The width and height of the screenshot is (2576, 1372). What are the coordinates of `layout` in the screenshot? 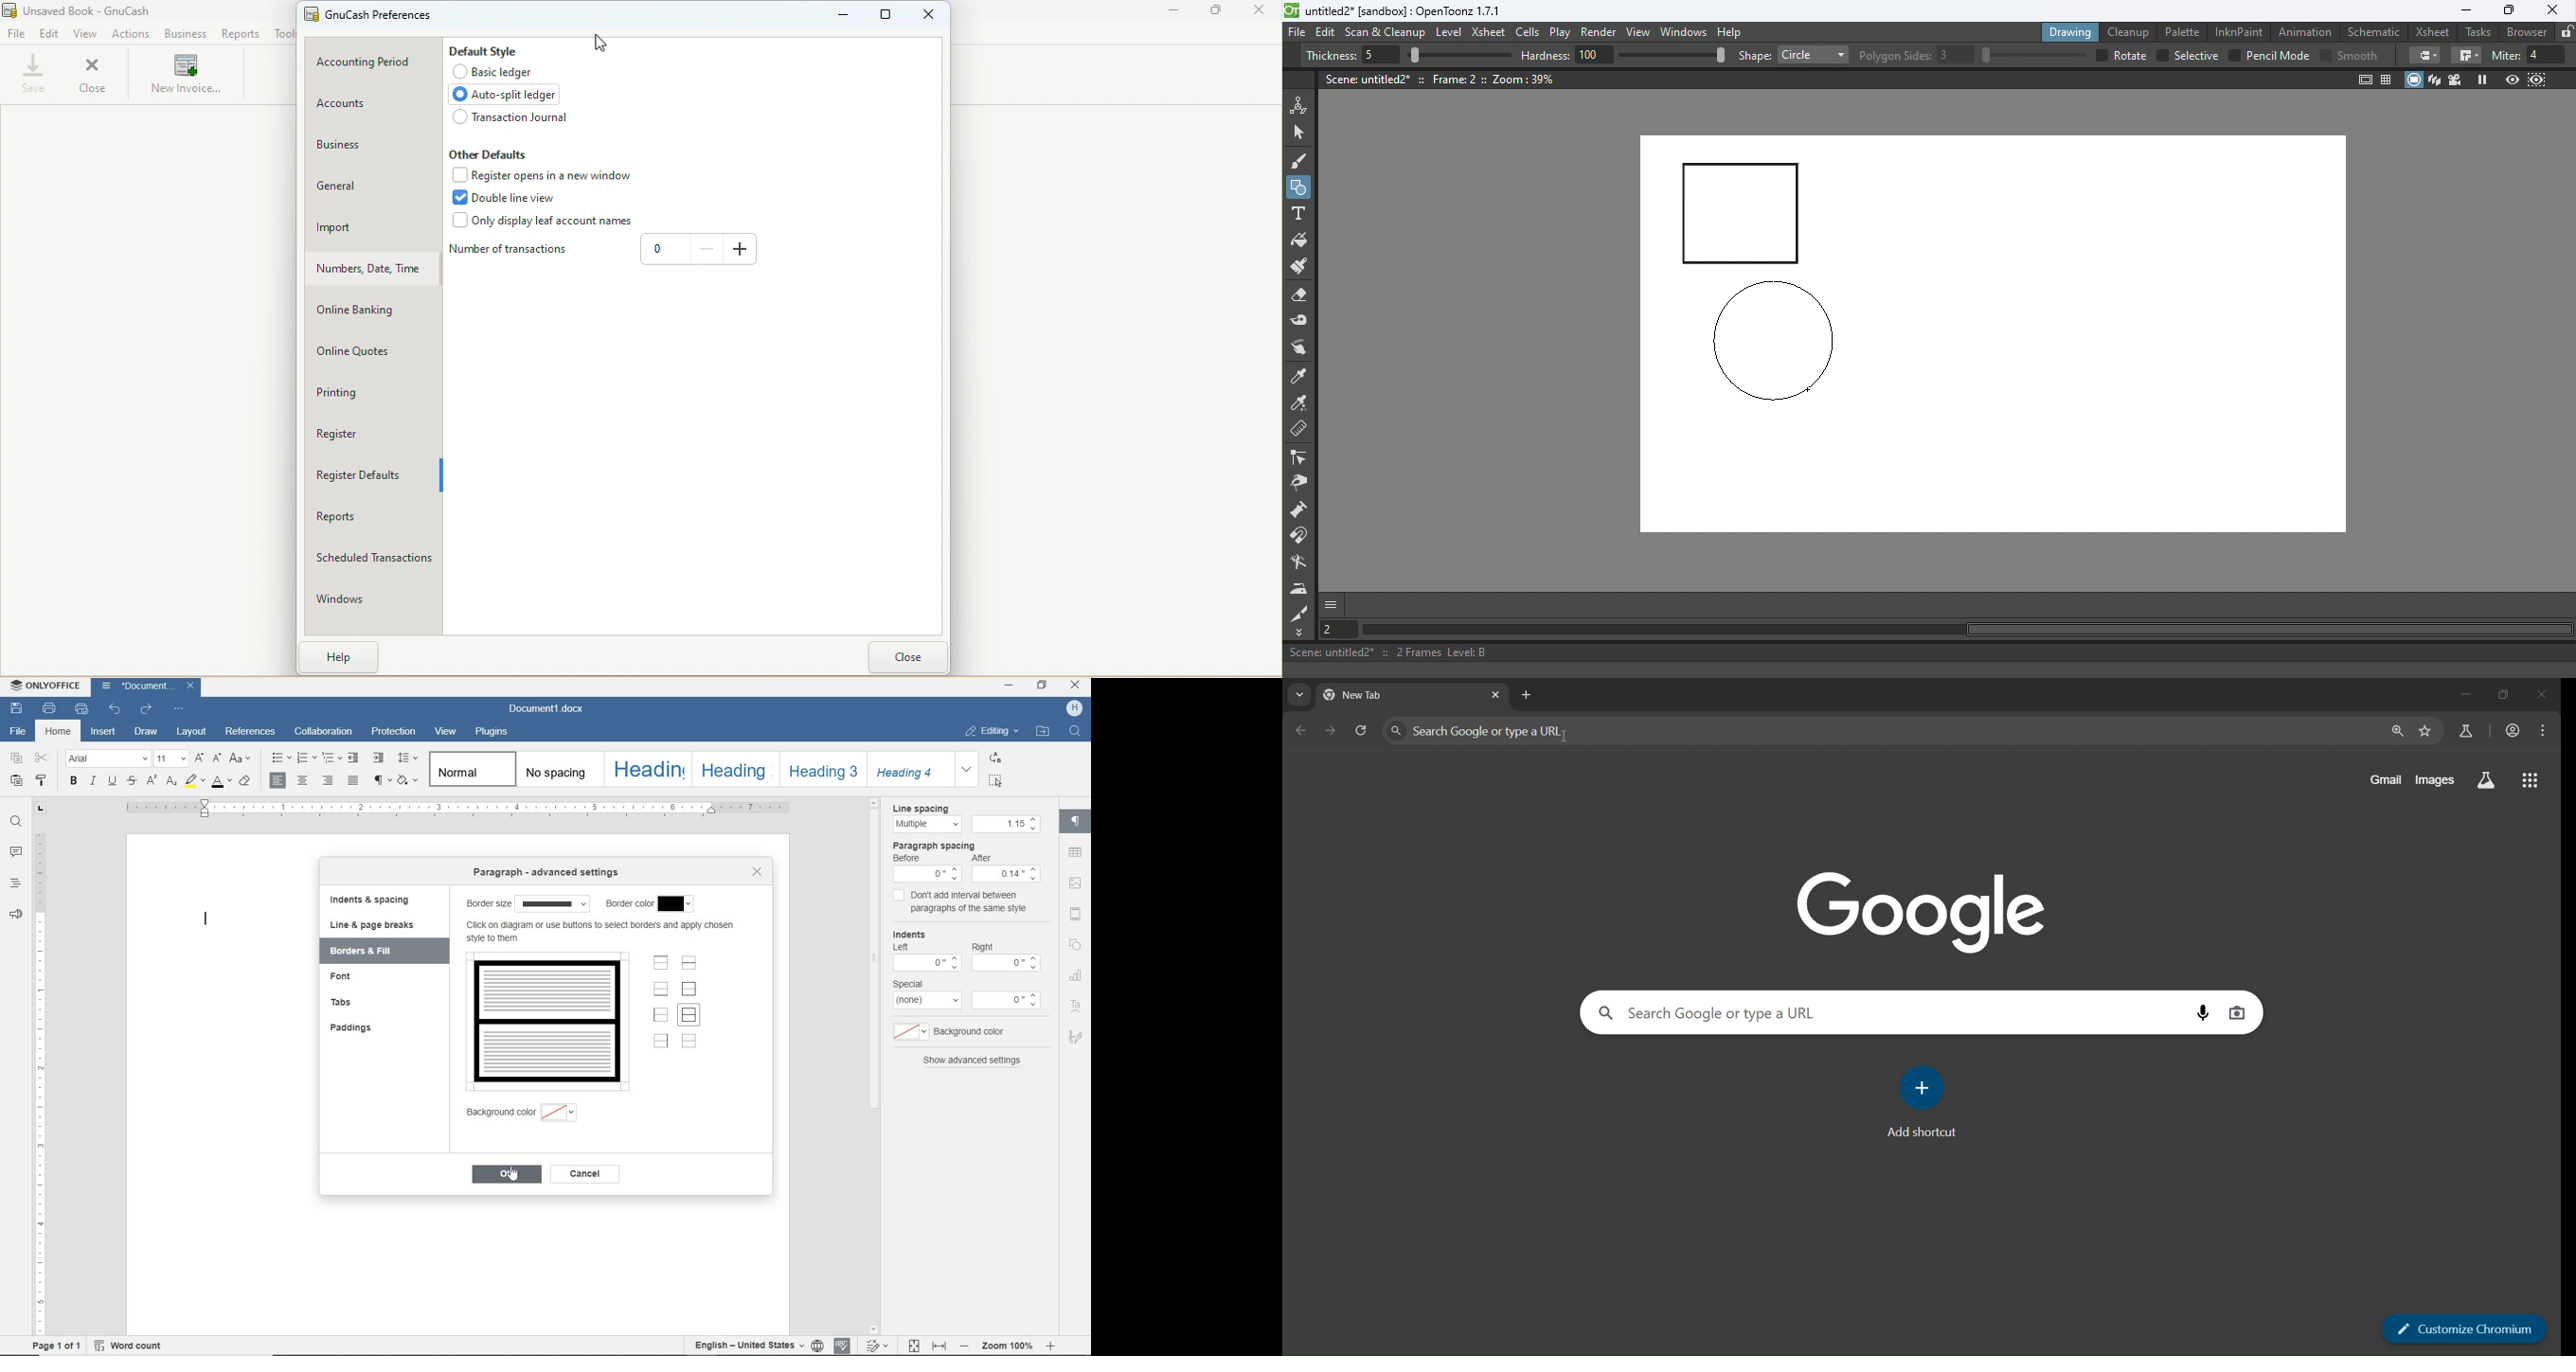 It's located at (190, 733).